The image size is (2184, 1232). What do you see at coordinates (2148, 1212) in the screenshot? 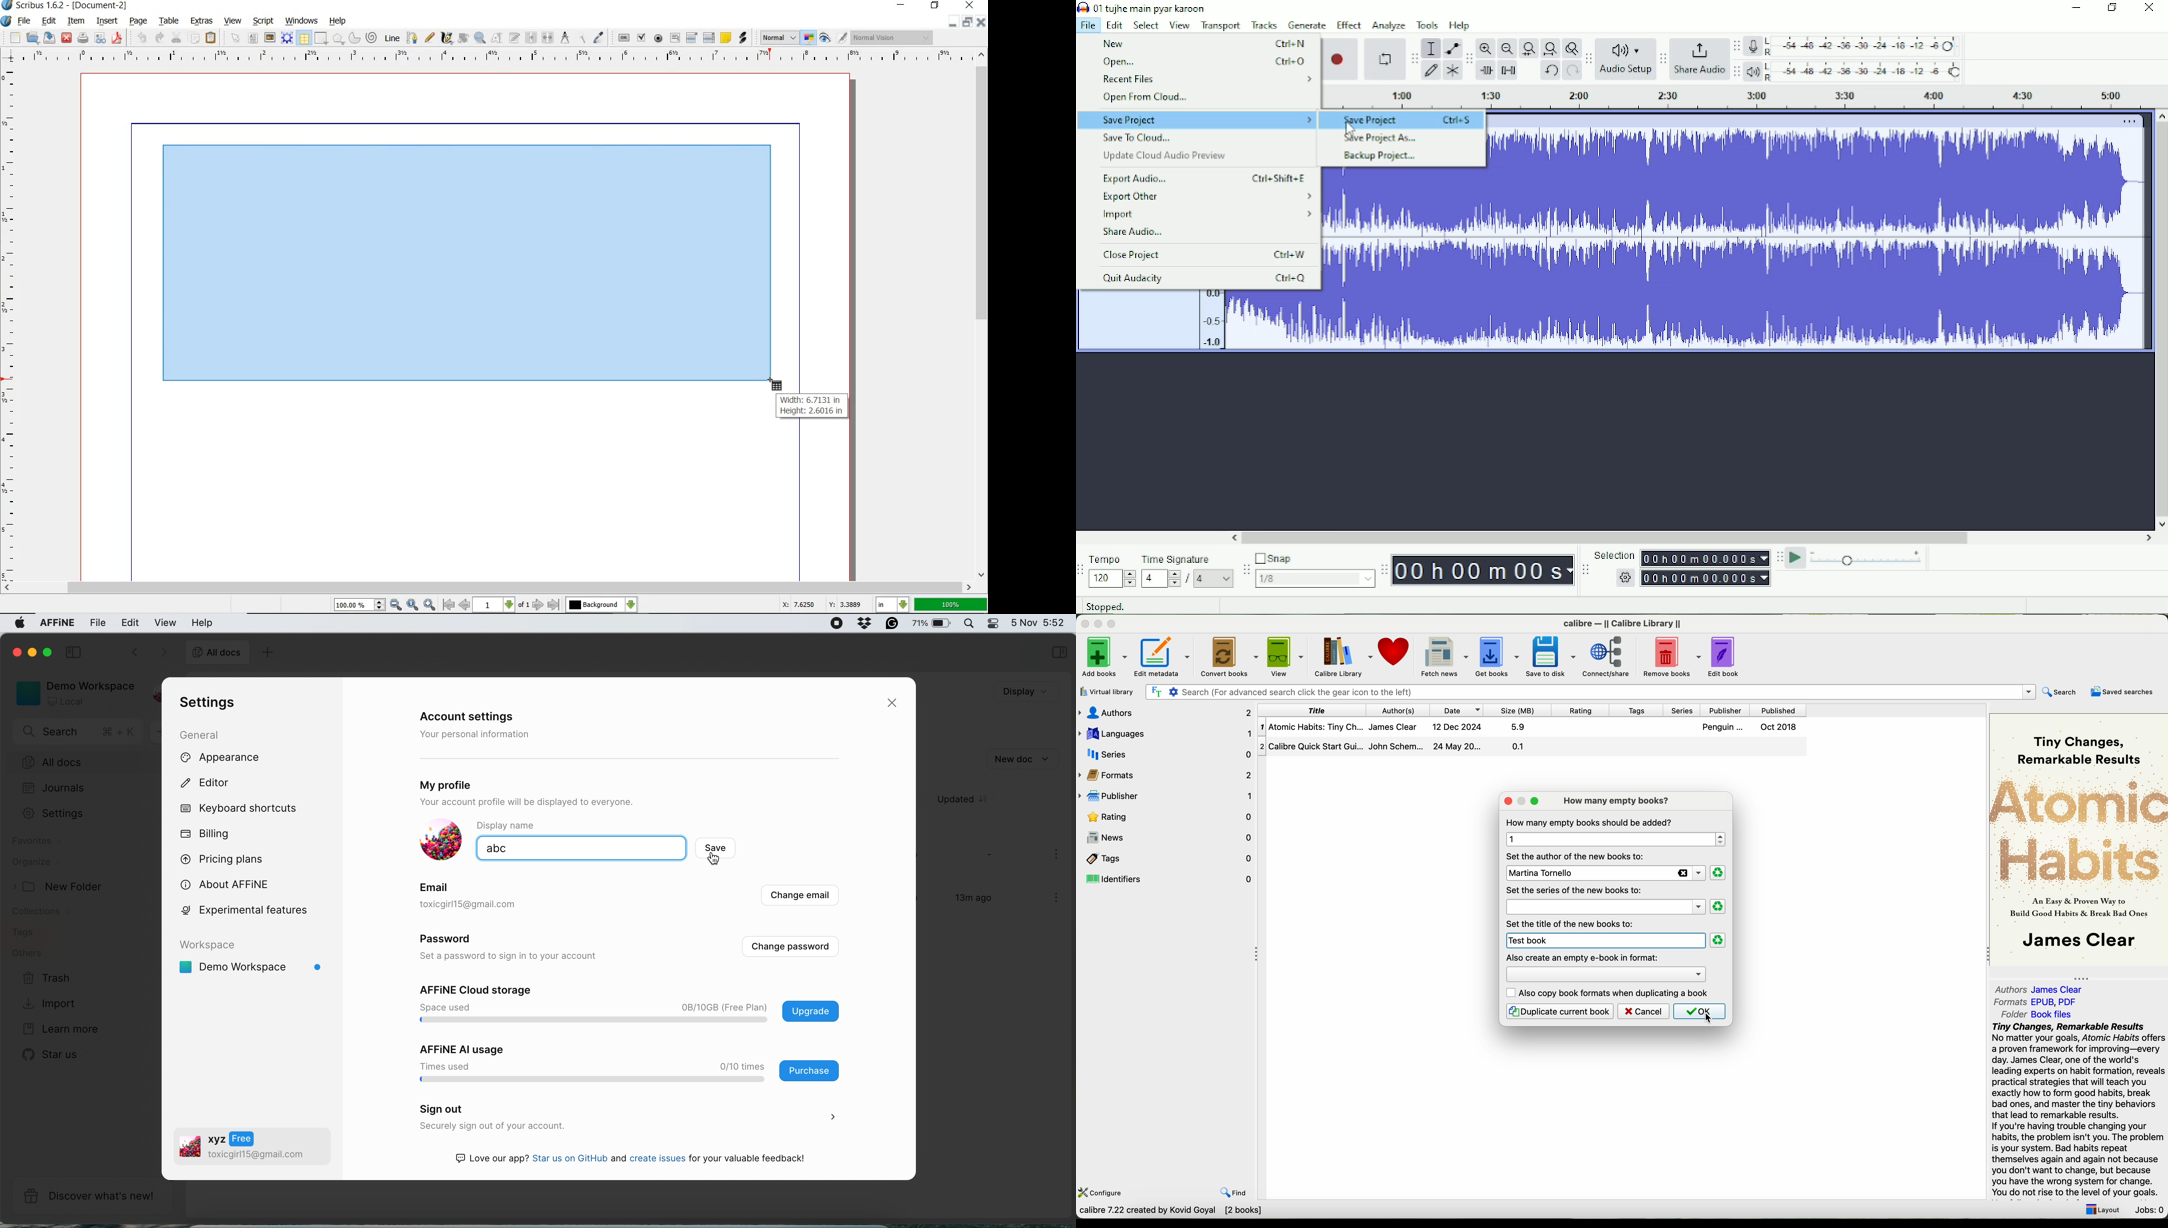
I see `Jobs: 0` at bounding box center [2148, 1212].